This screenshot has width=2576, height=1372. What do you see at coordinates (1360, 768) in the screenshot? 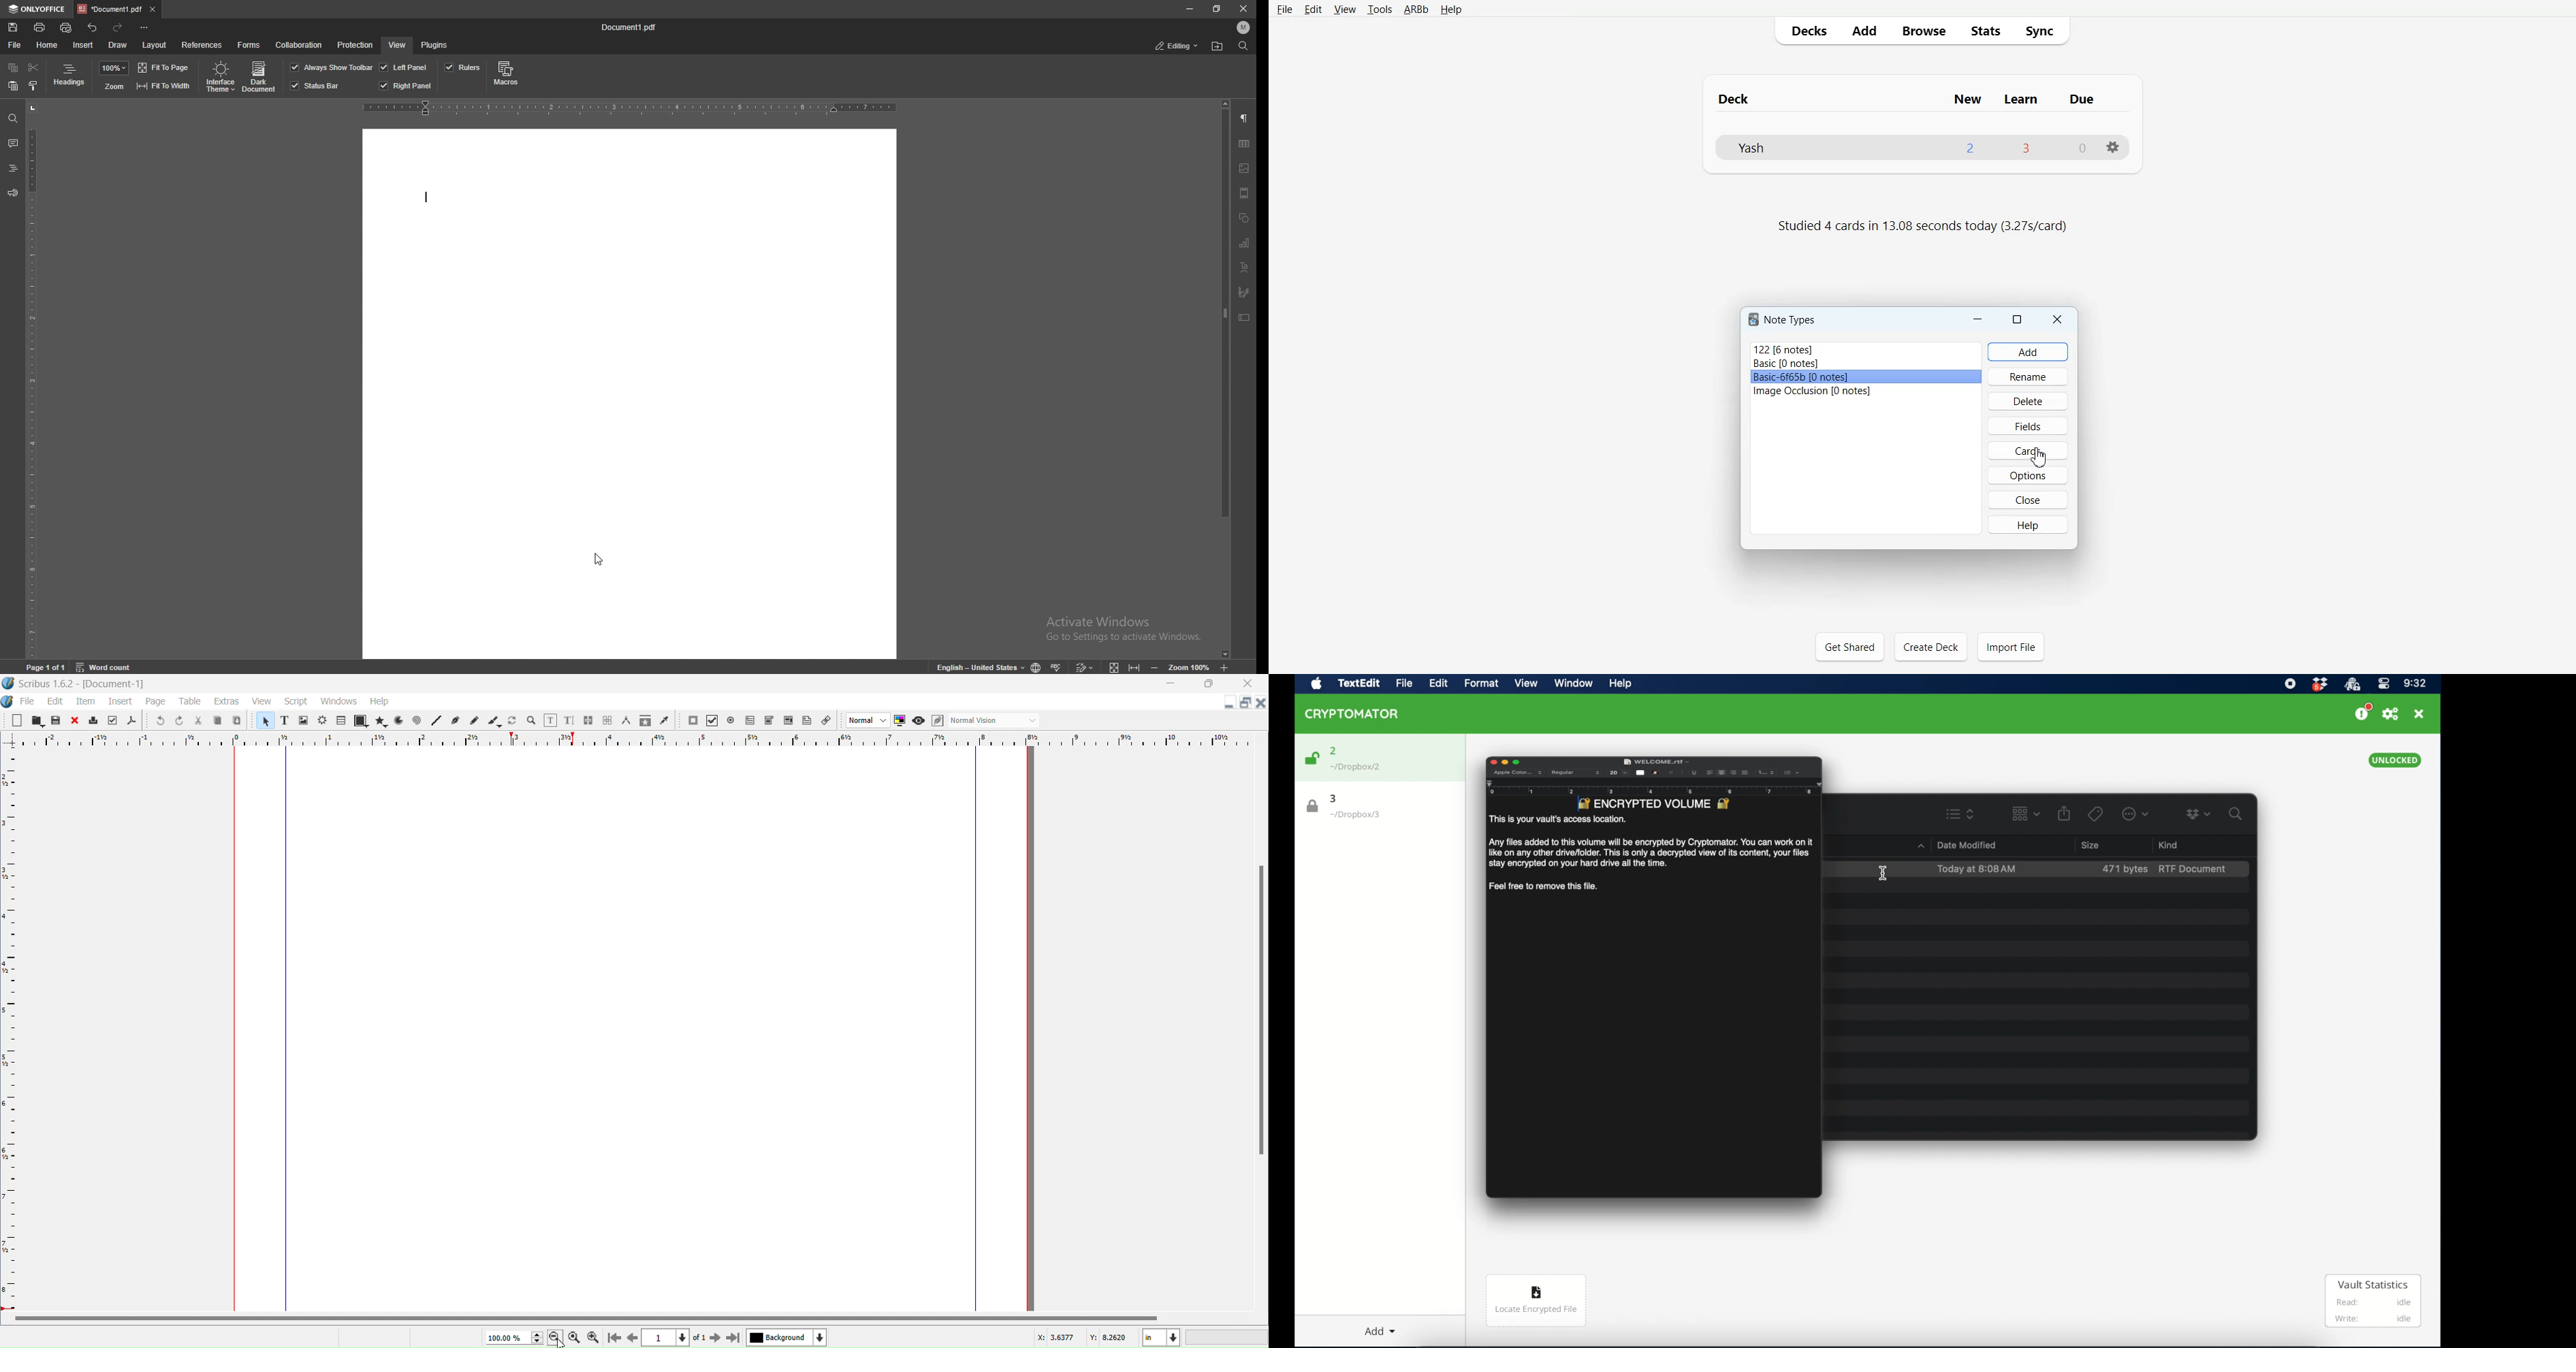
I see `vault location` at bounding box center [1360, 768].